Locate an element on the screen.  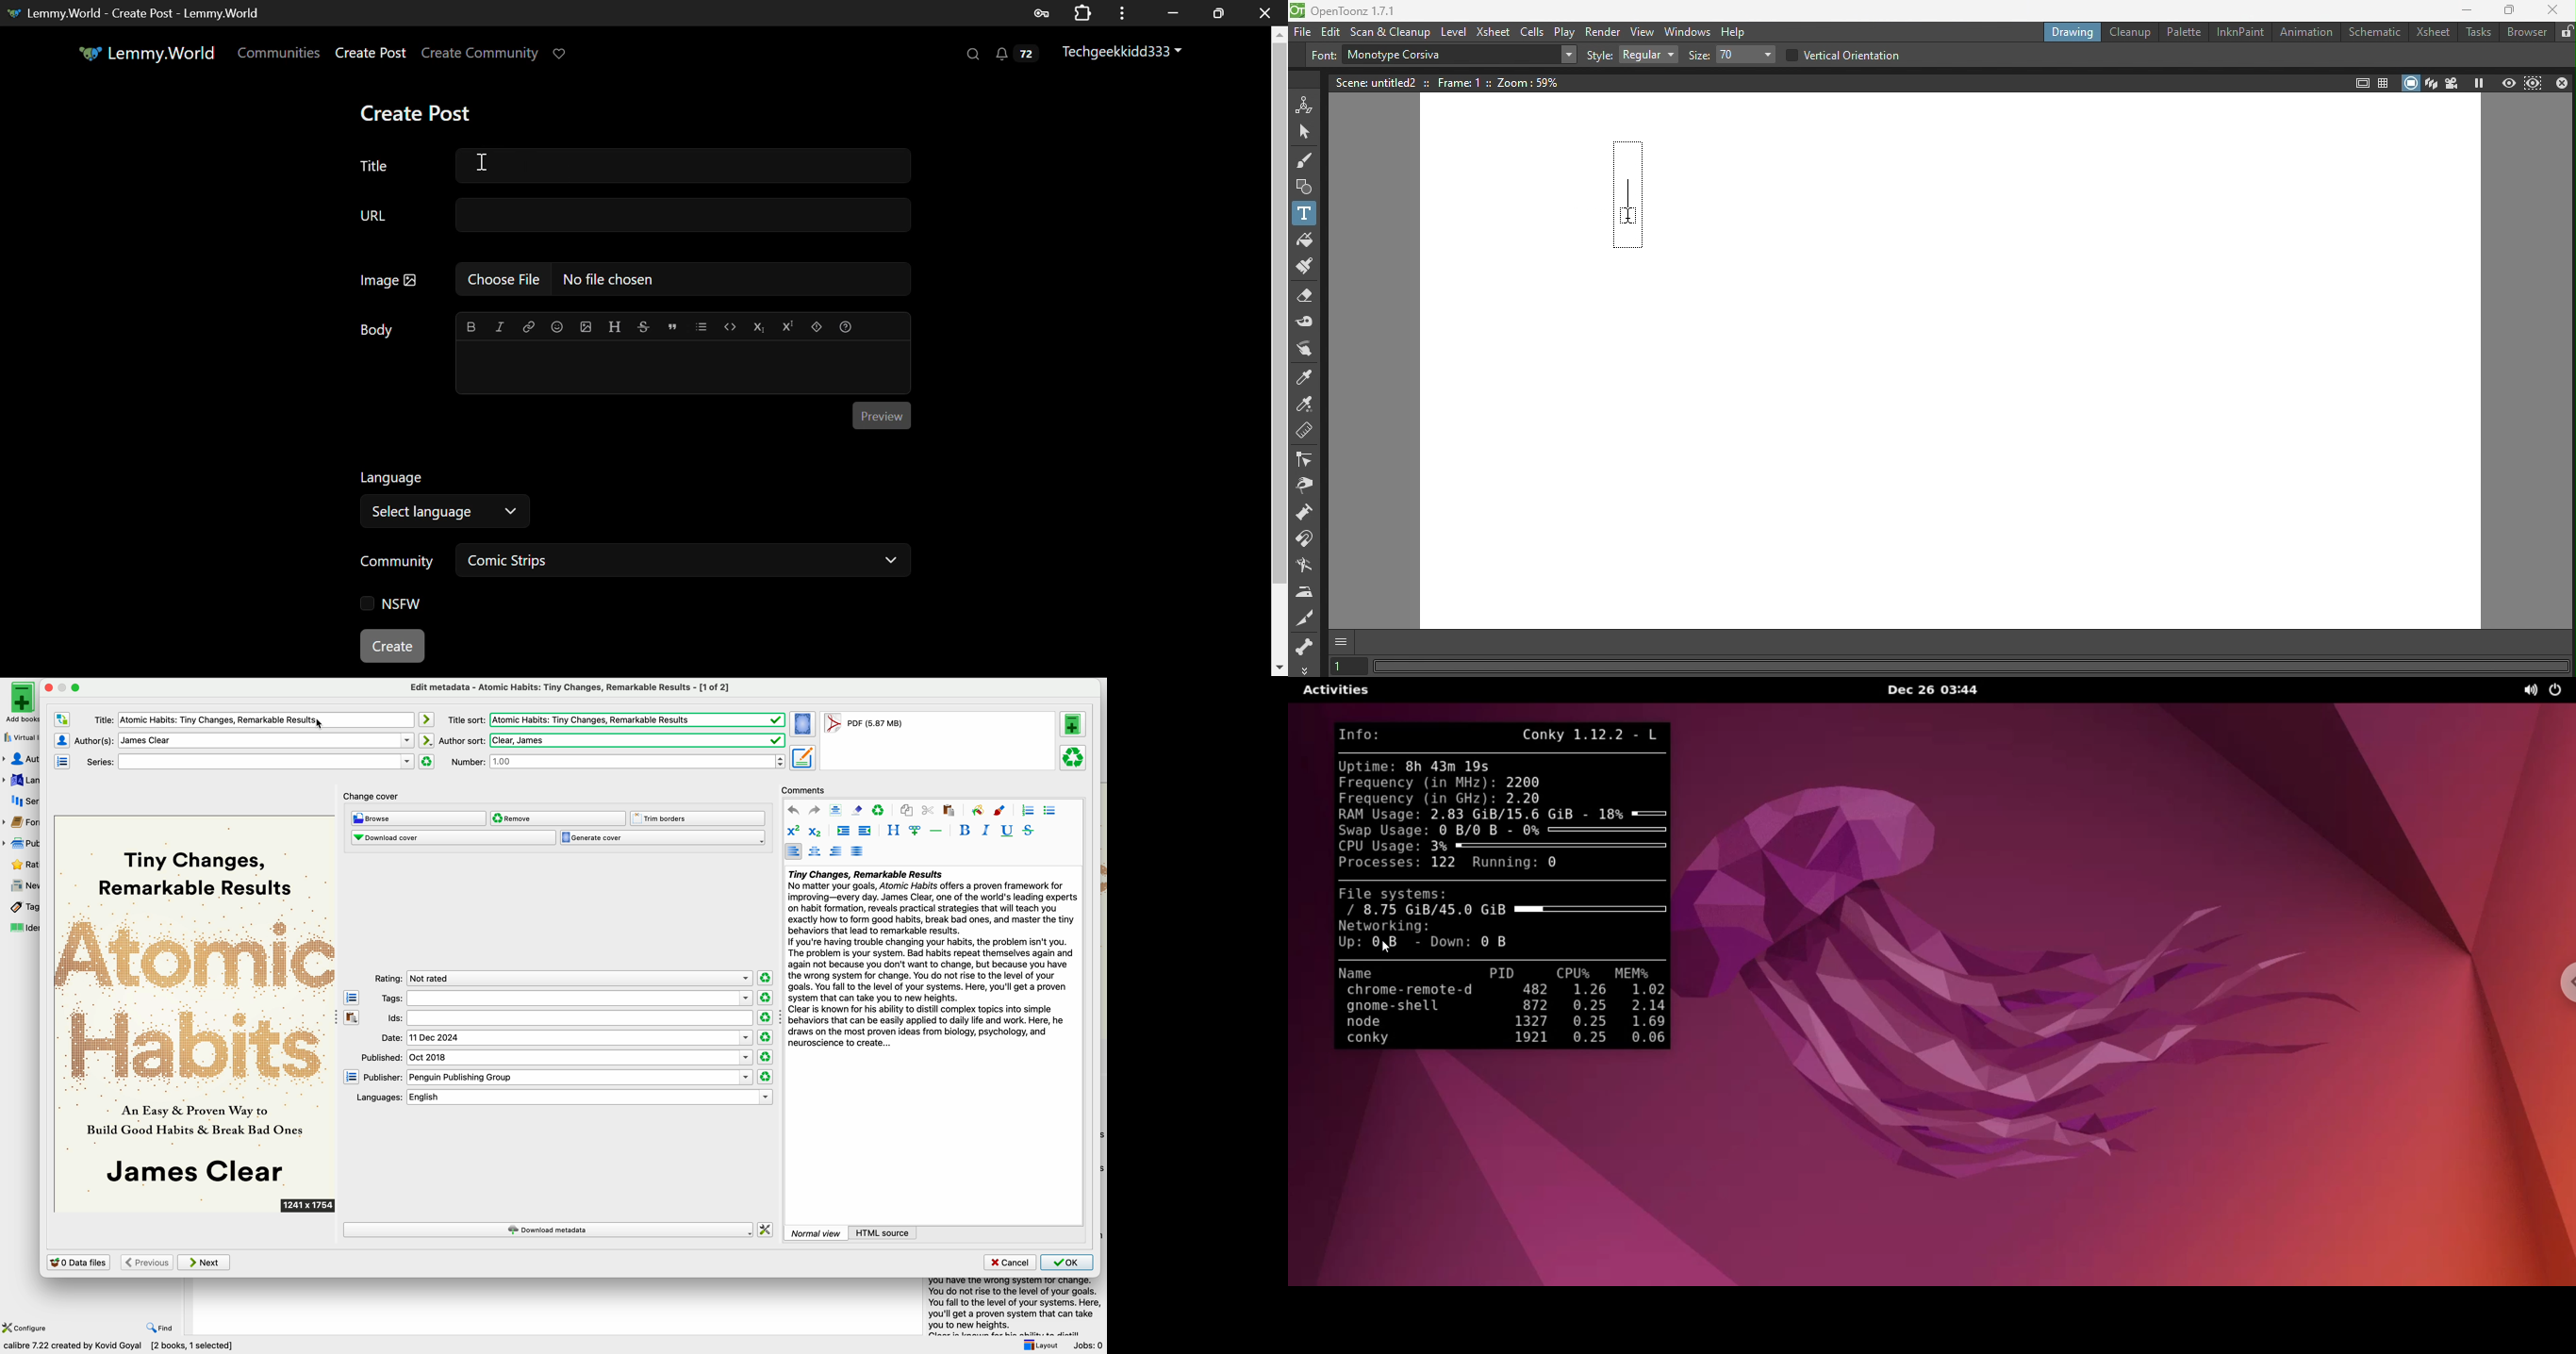
0 data files is located at coordinates (78, 1262).